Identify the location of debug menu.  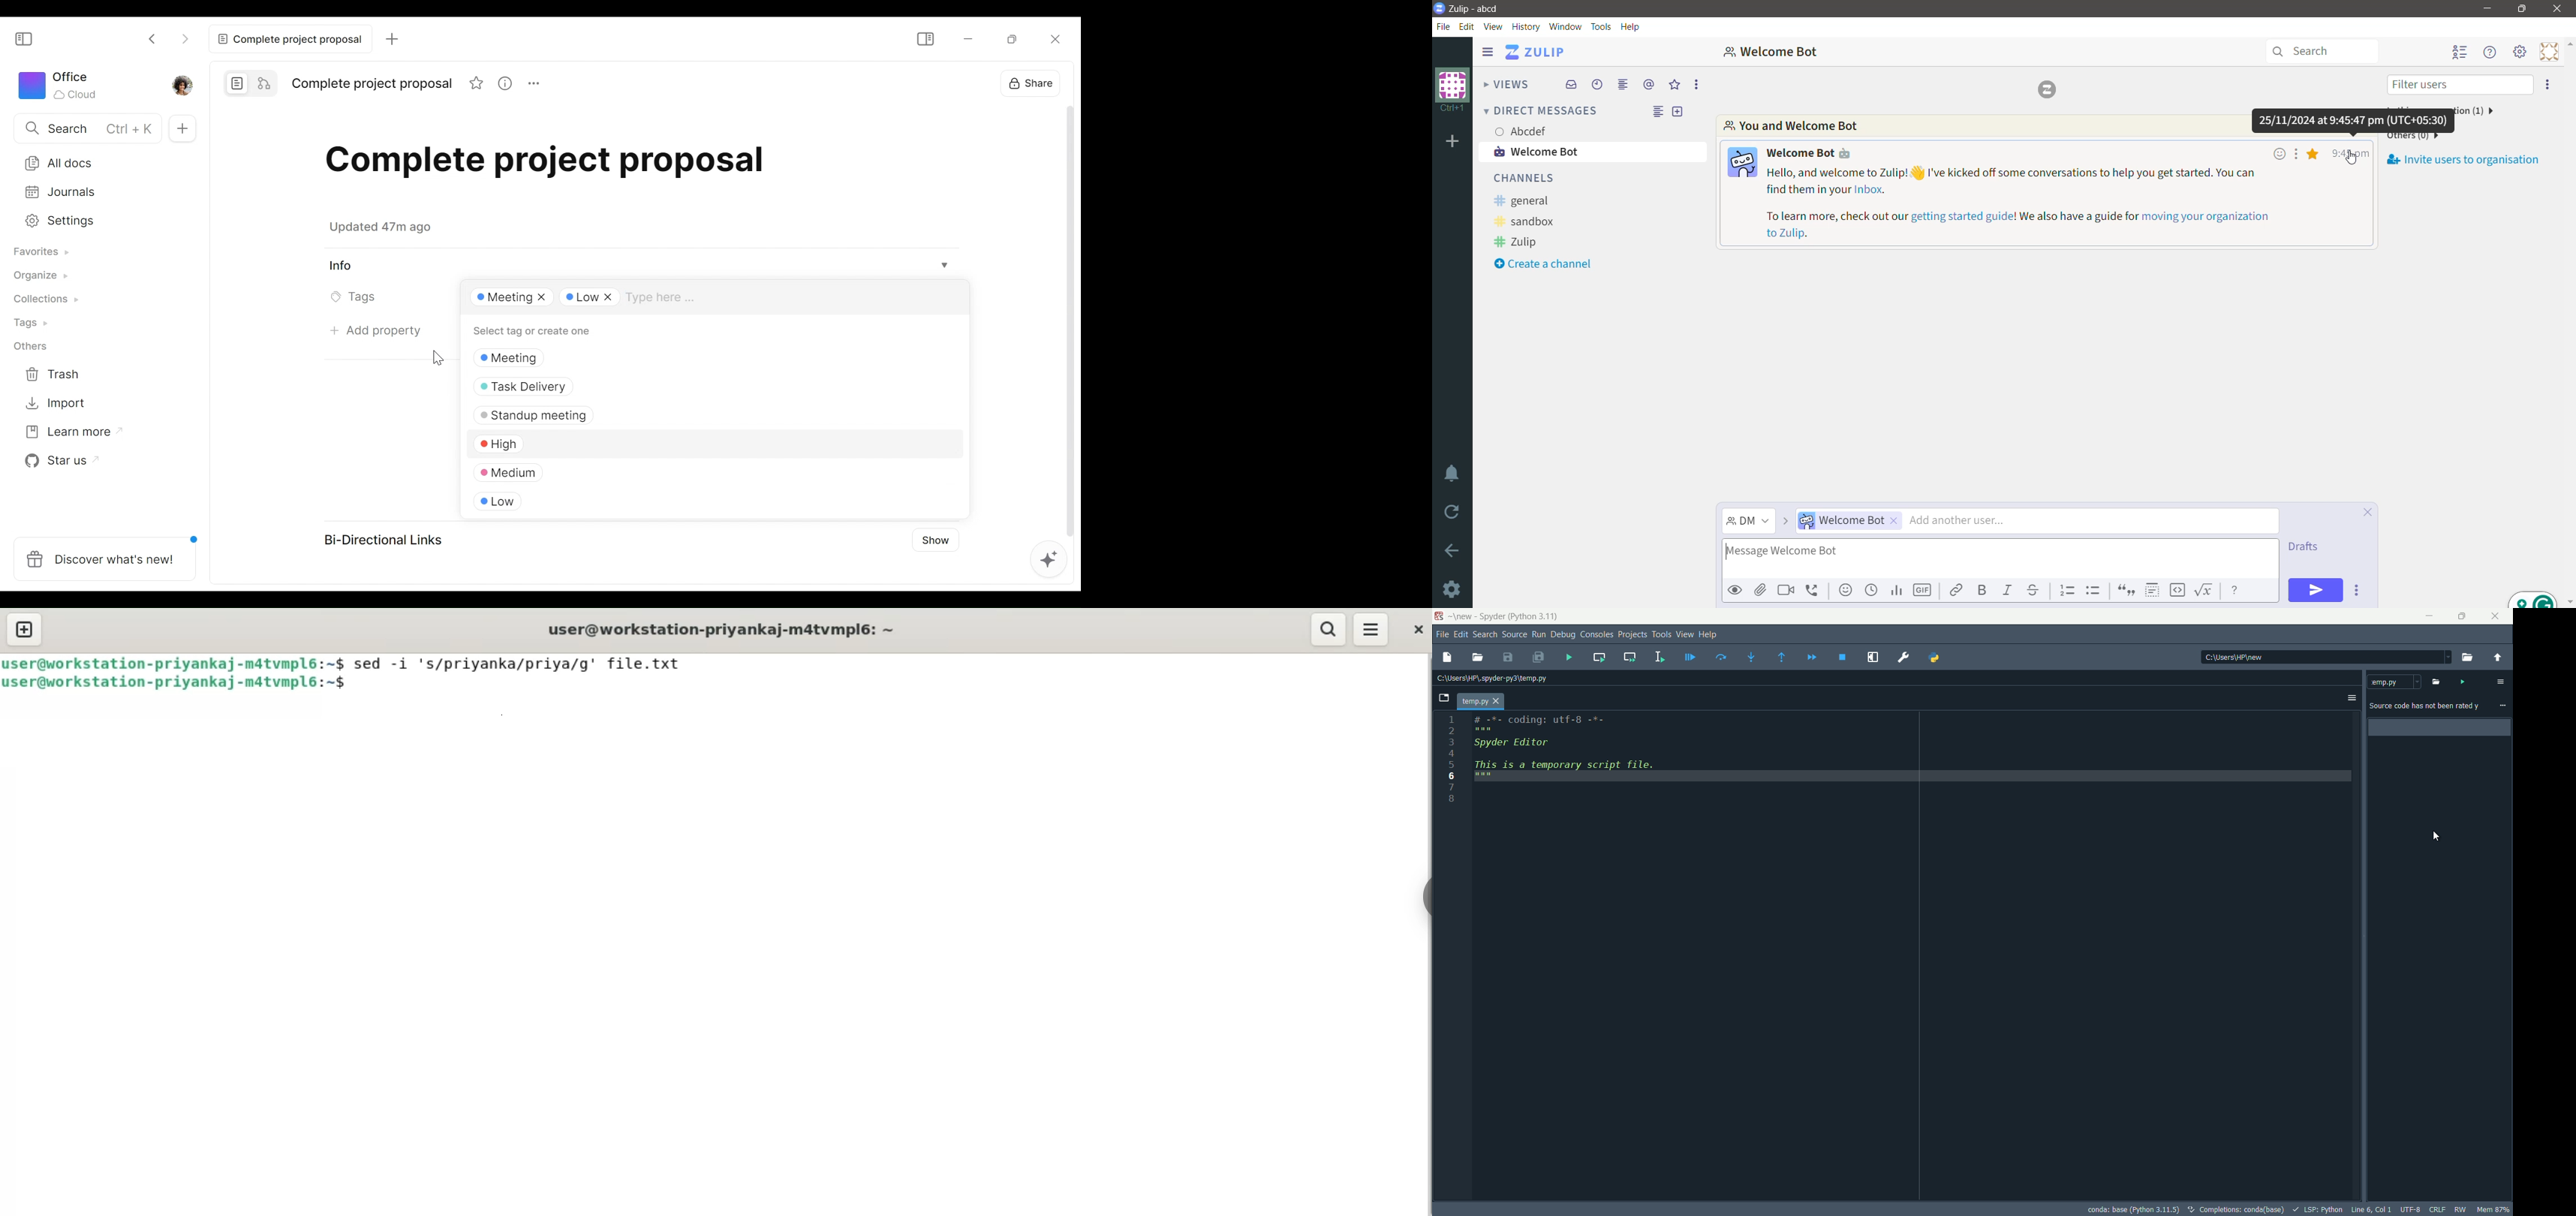
(1562, 636).